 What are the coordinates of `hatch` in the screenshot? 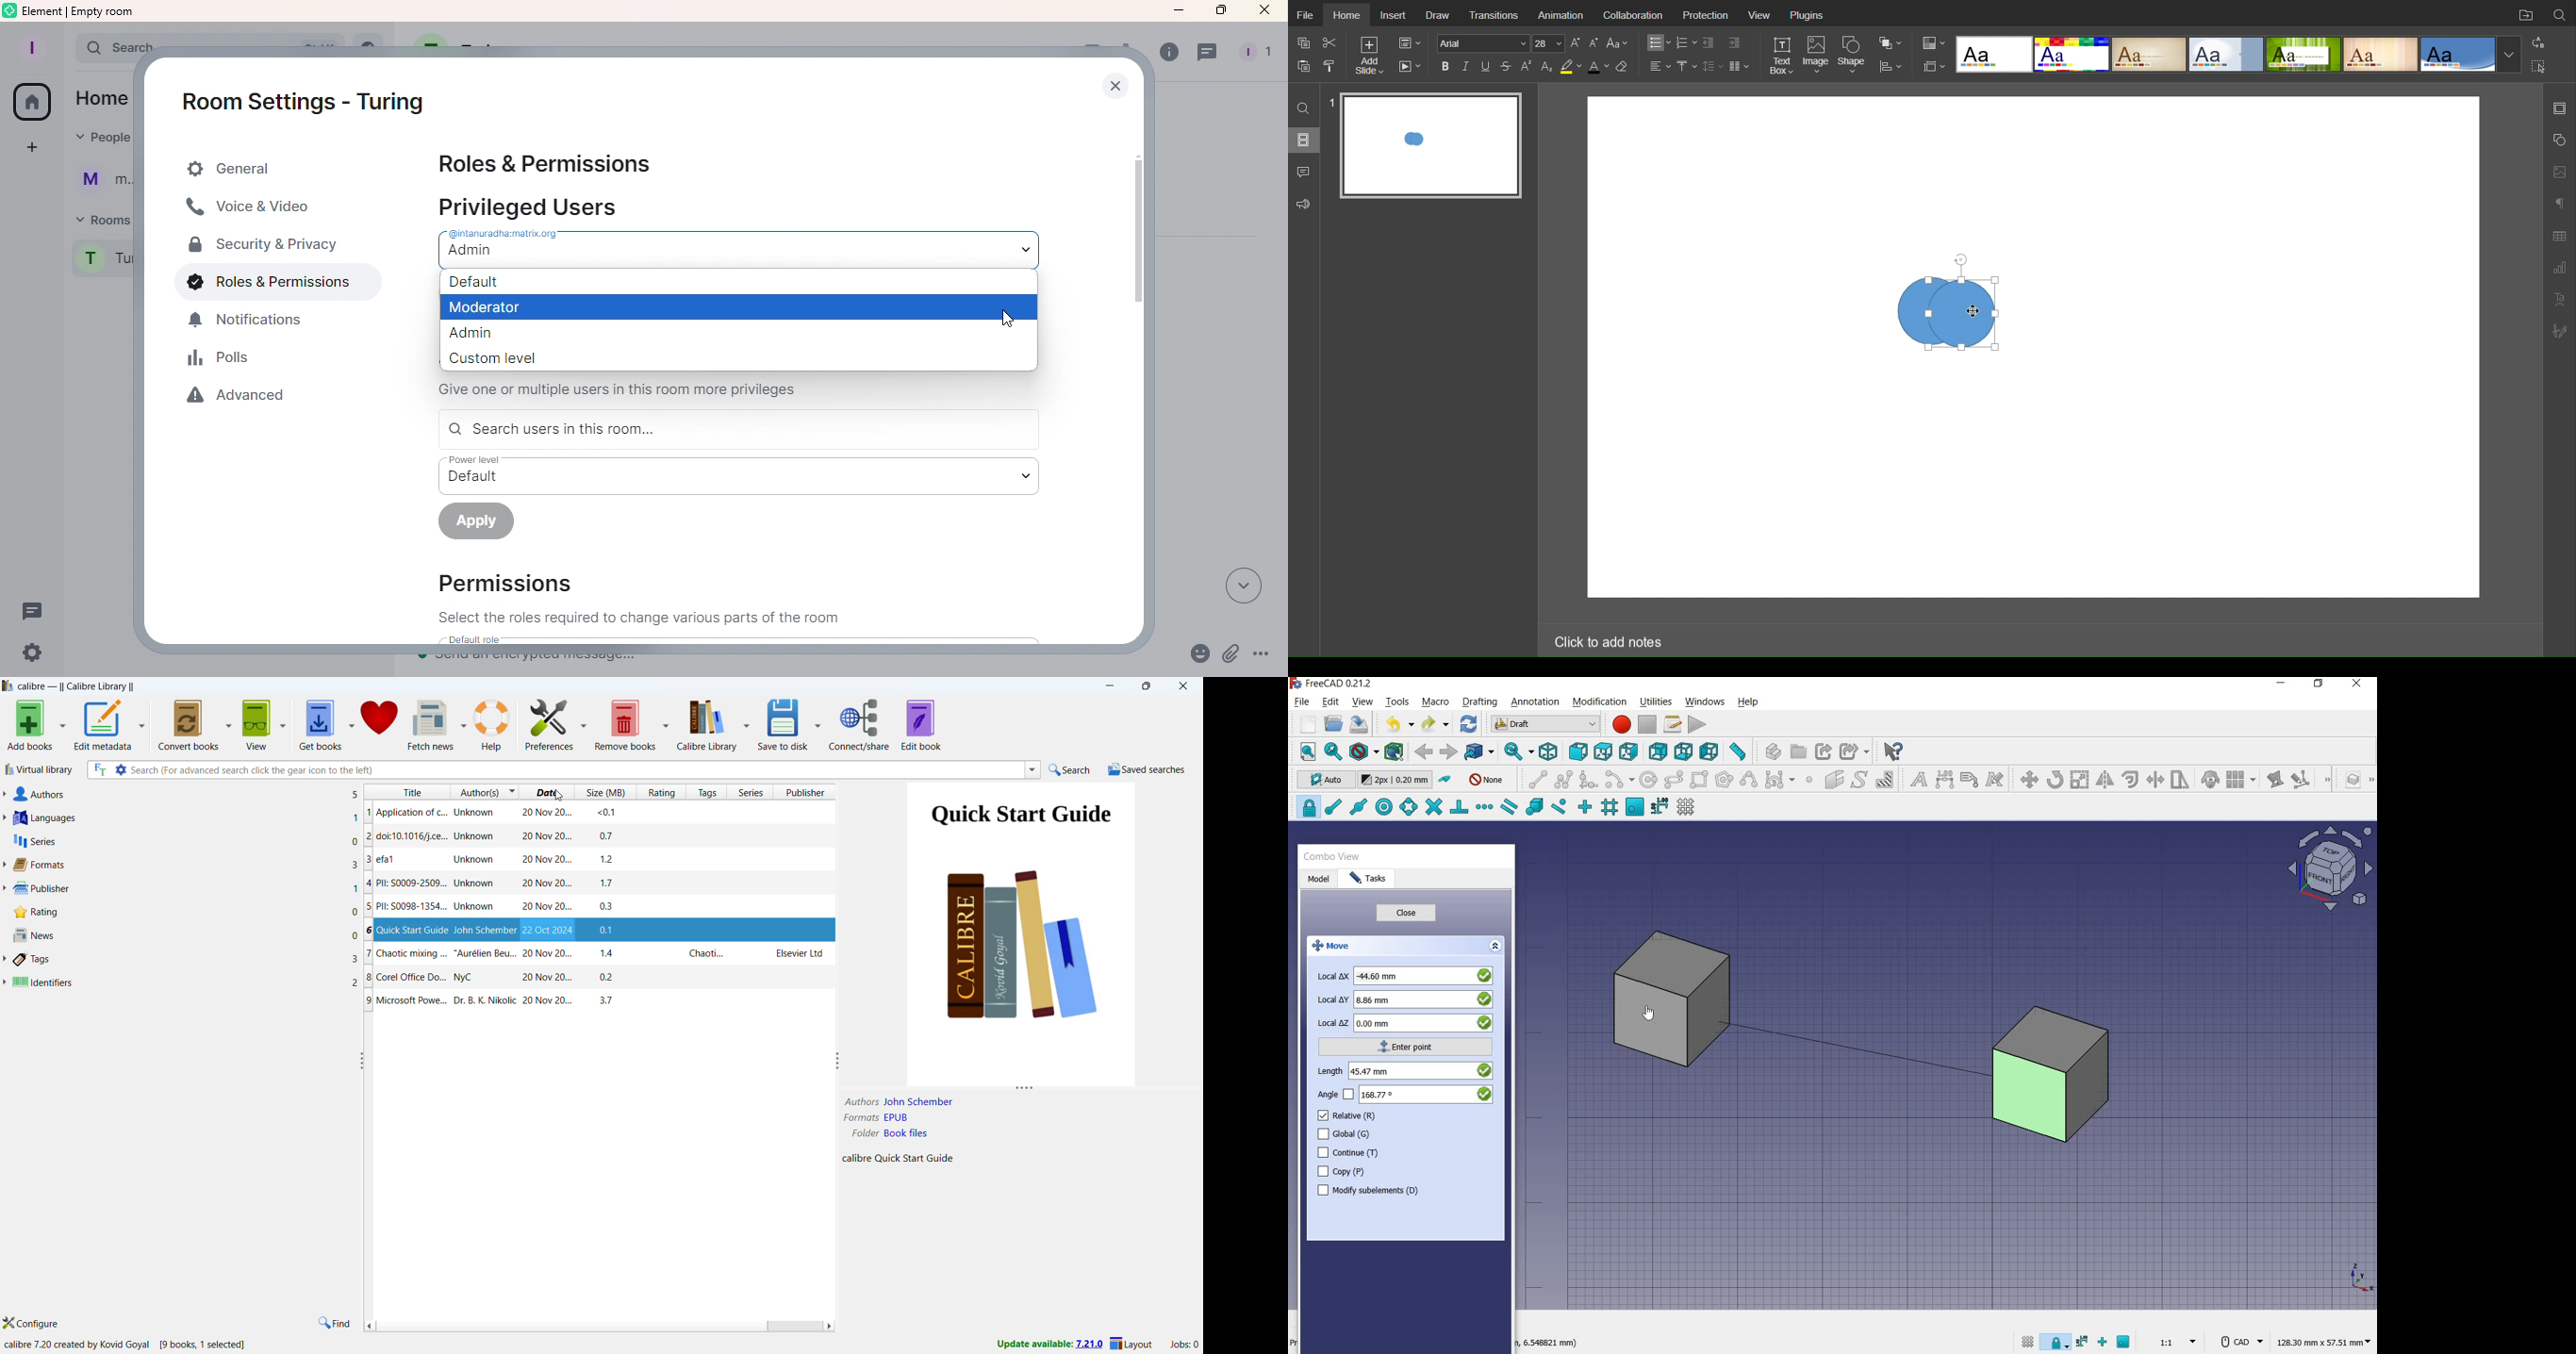 It's located at (1885, 779).